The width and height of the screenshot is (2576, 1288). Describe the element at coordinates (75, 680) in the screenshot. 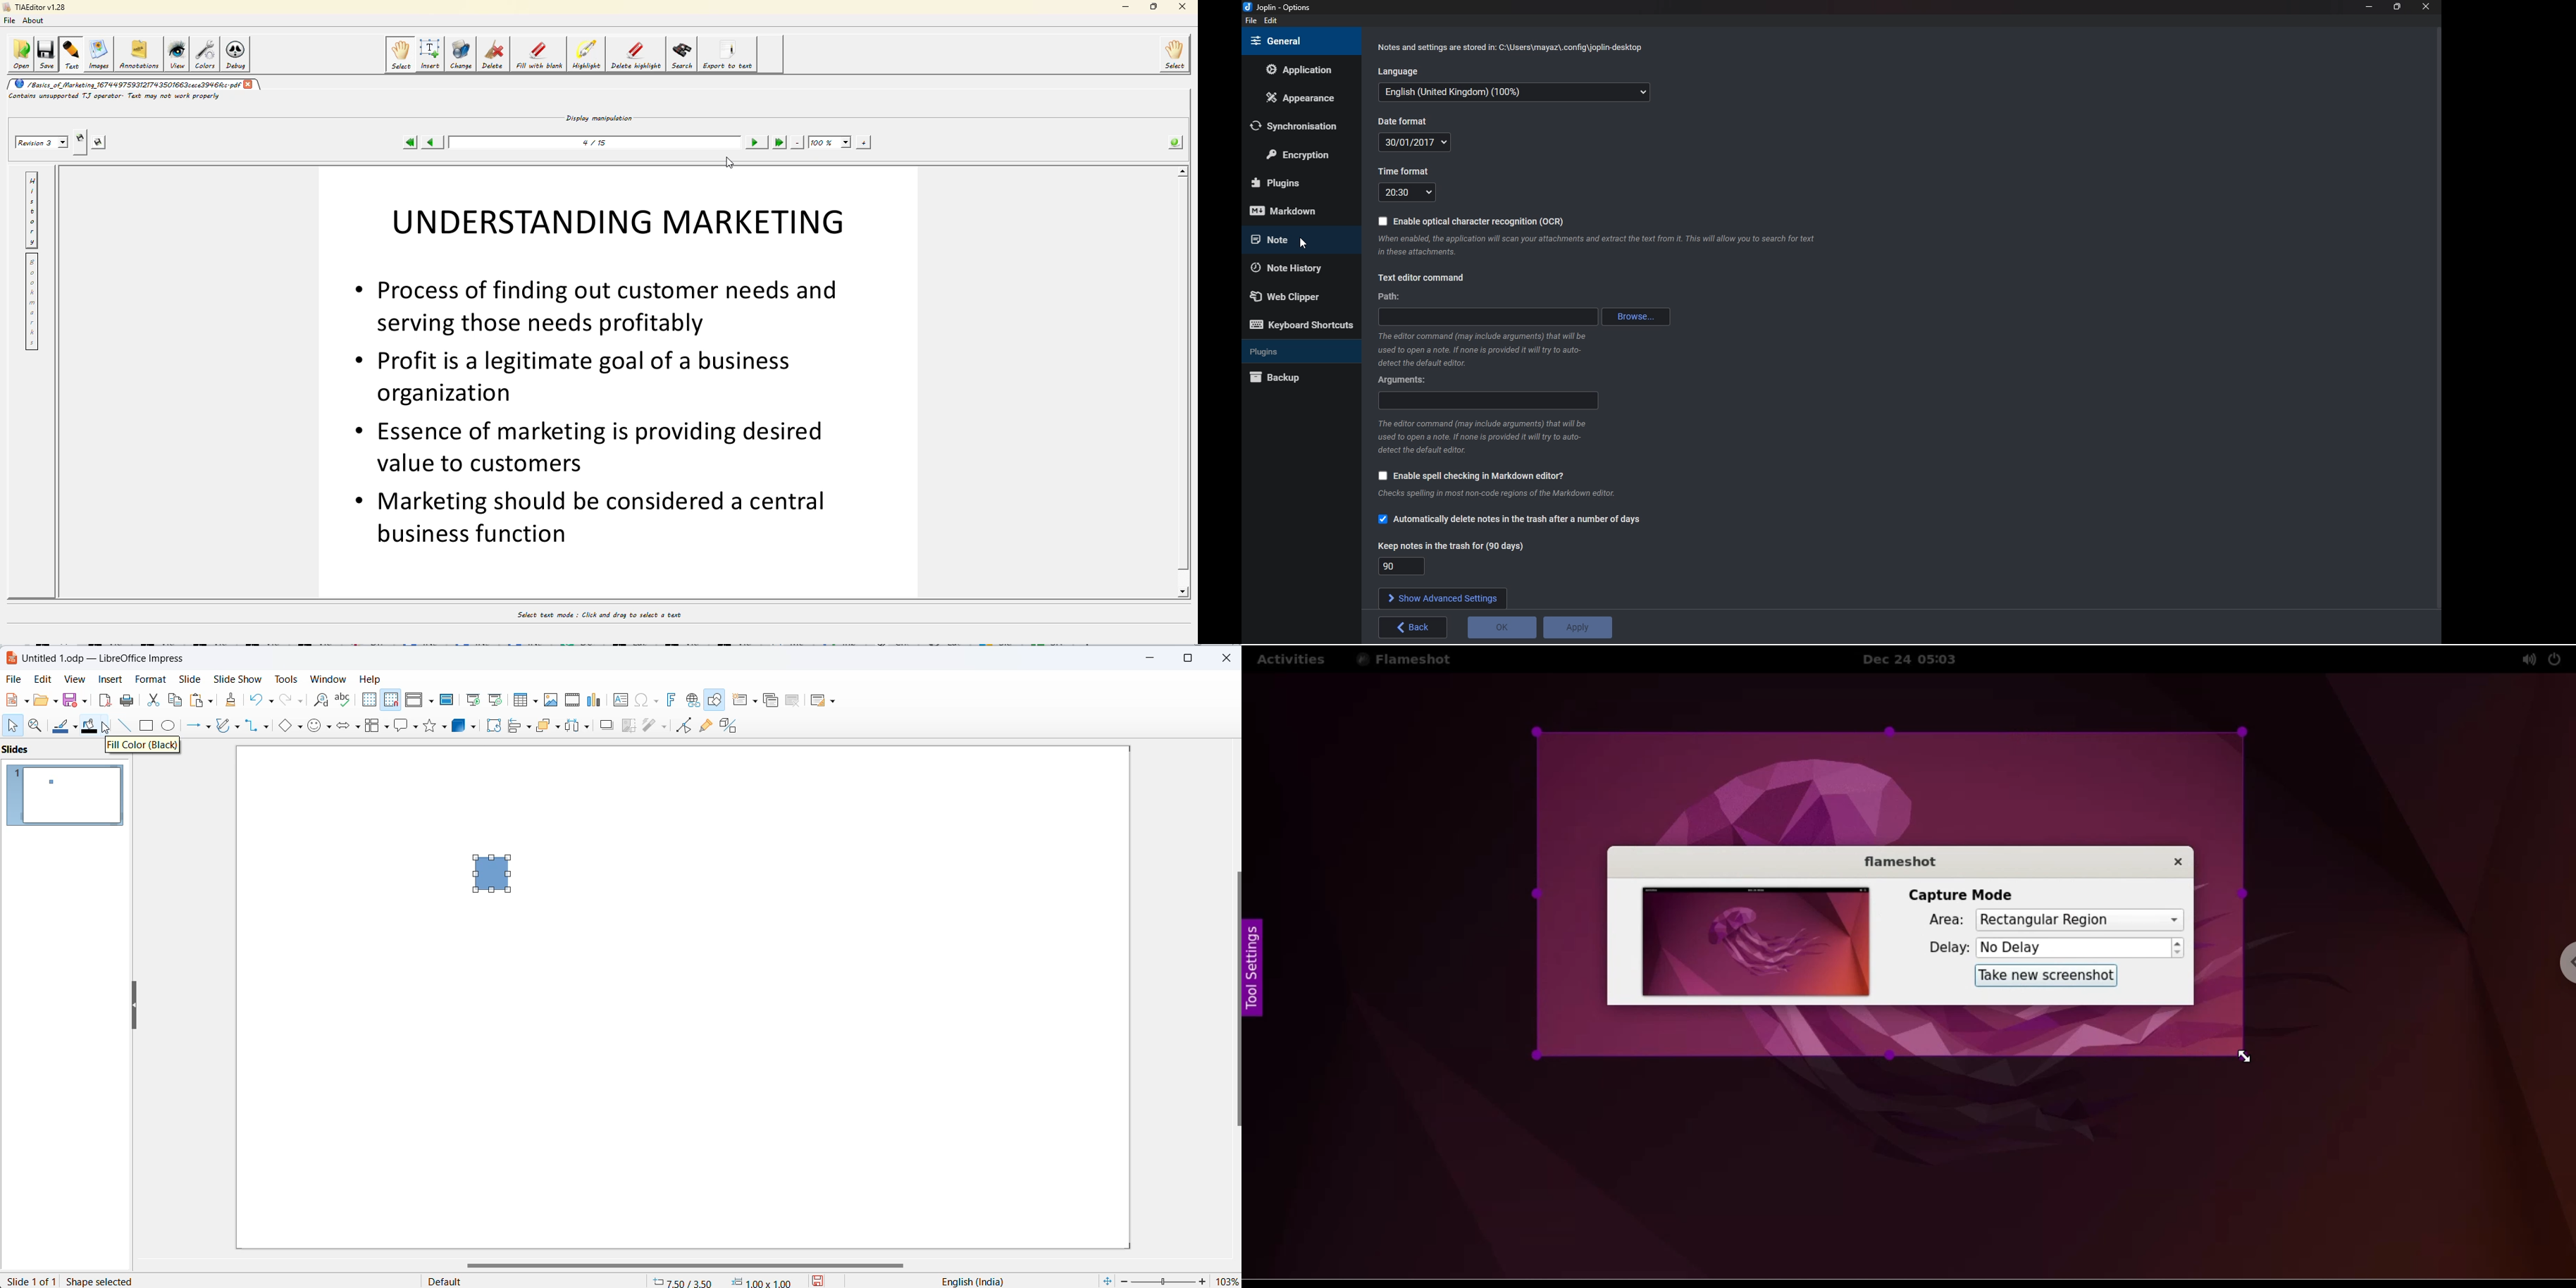

I see `View` at that location.